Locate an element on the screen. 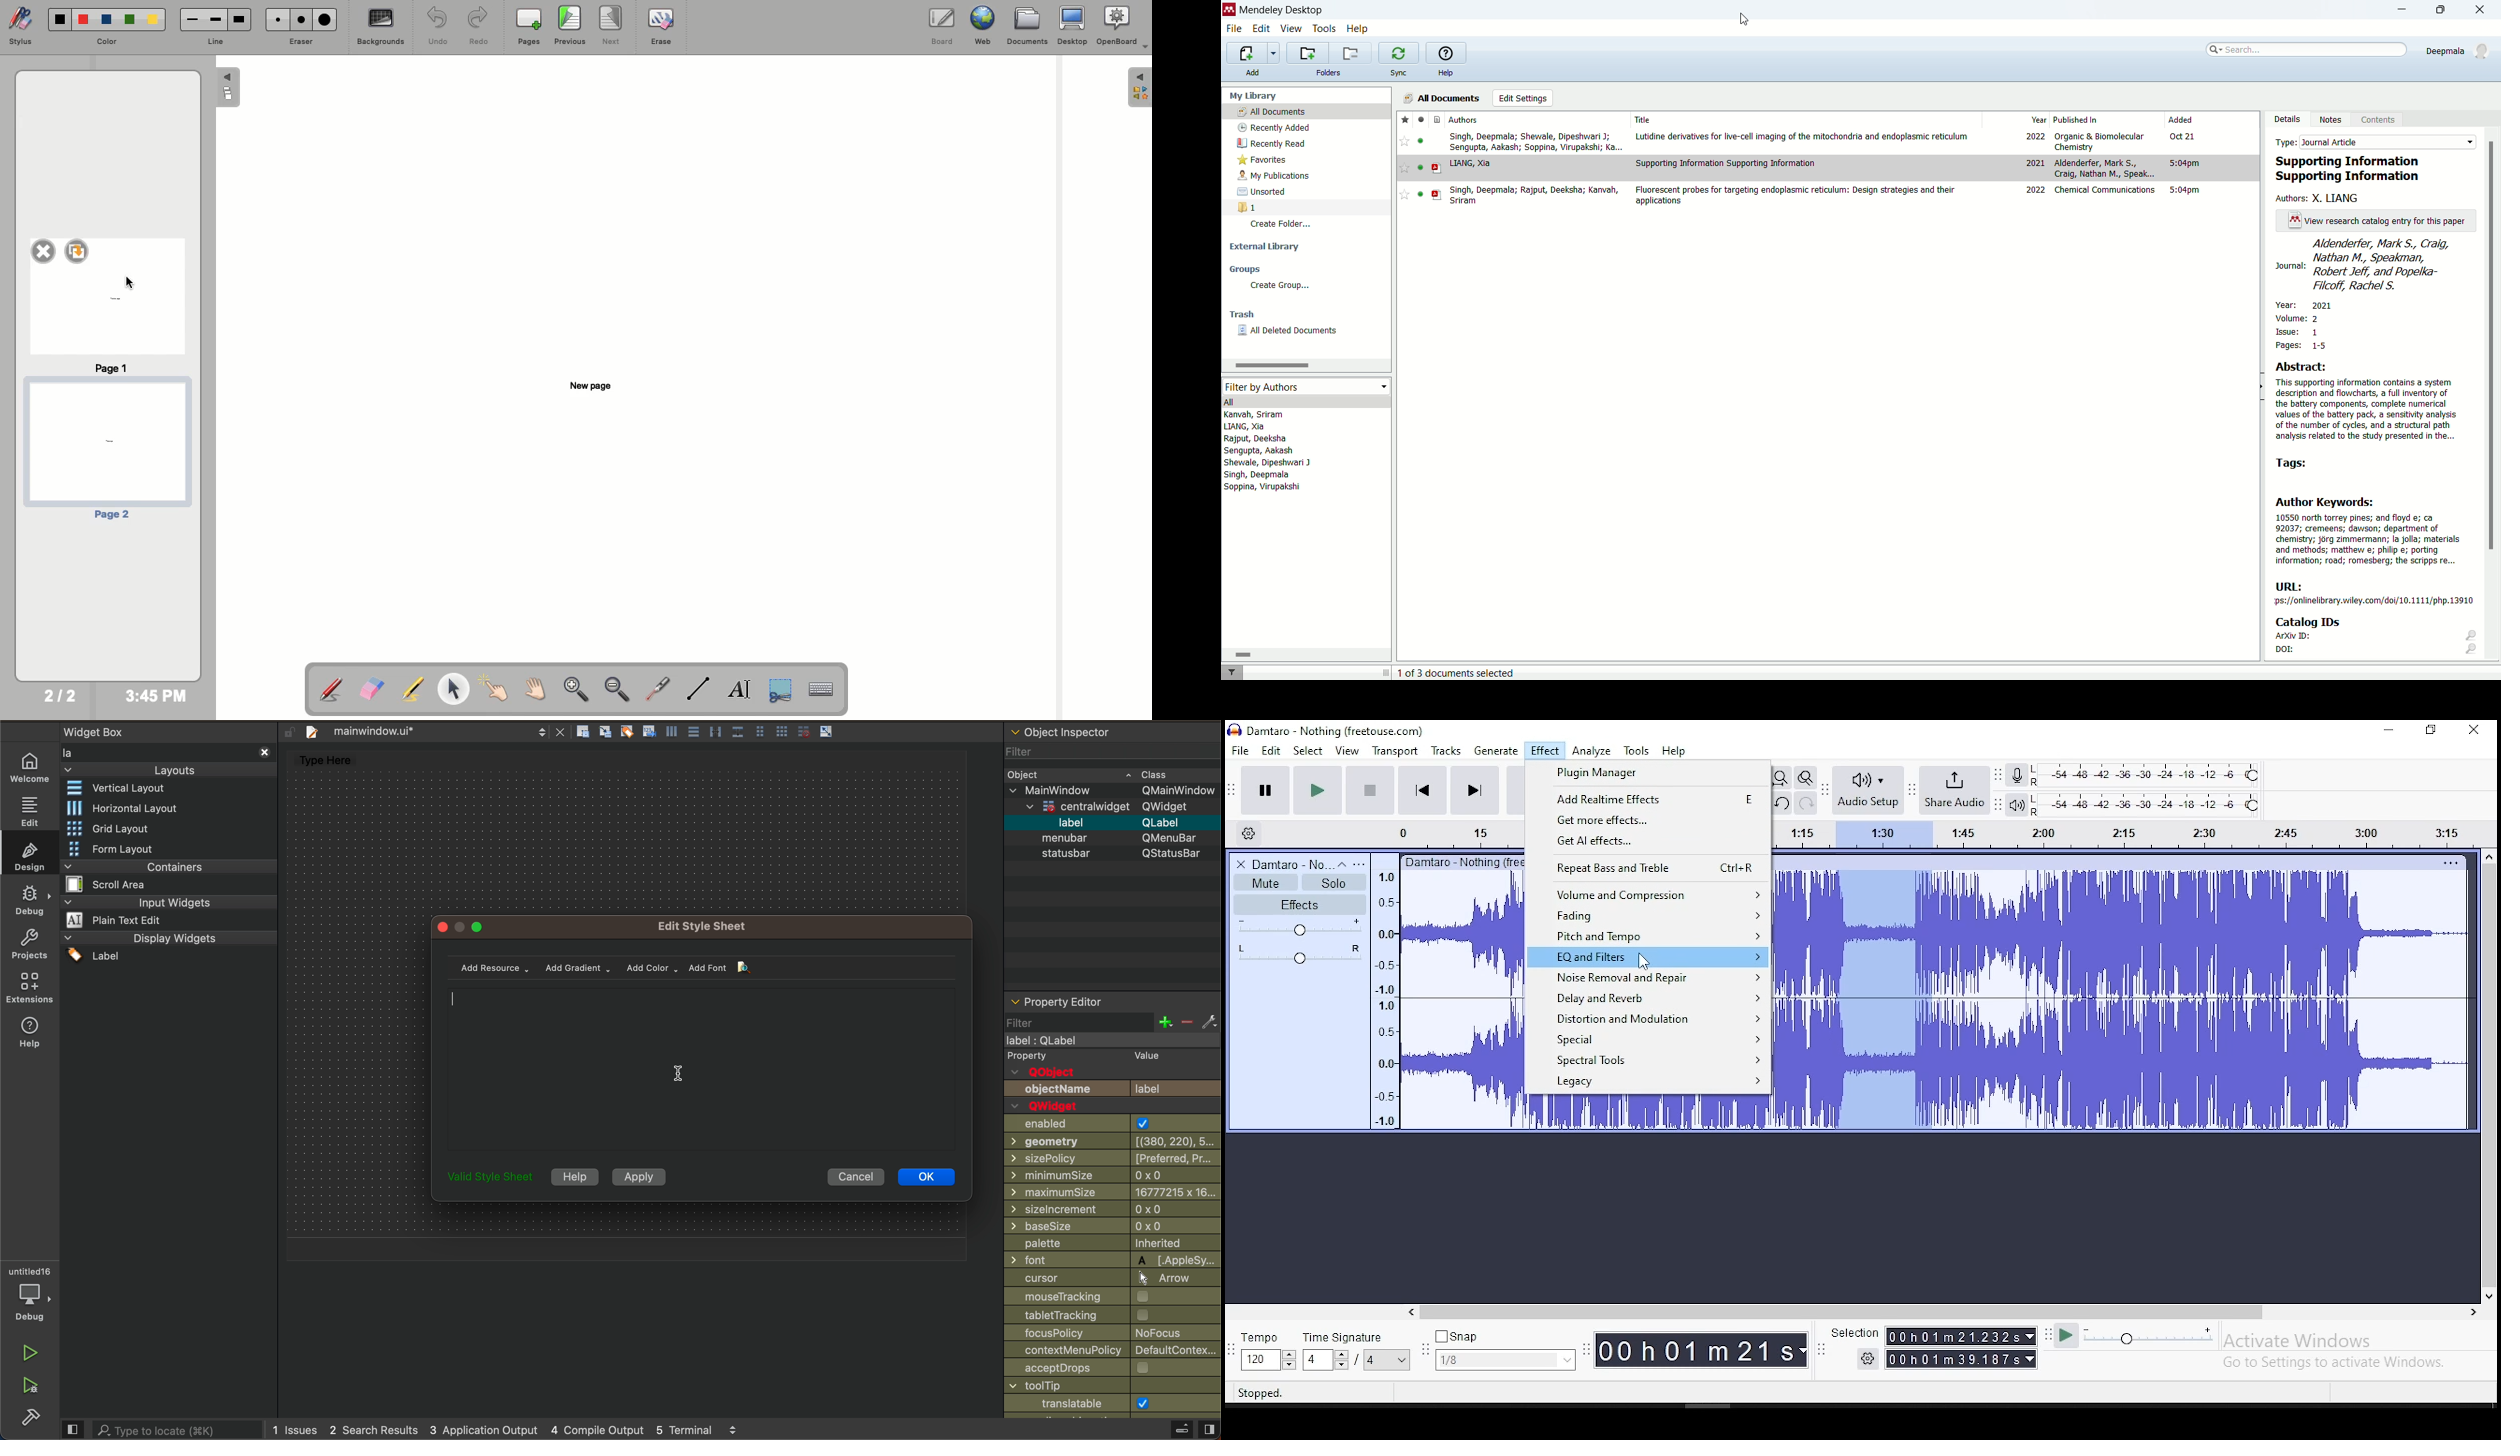  create folder is located at coordinates (1283, 227).